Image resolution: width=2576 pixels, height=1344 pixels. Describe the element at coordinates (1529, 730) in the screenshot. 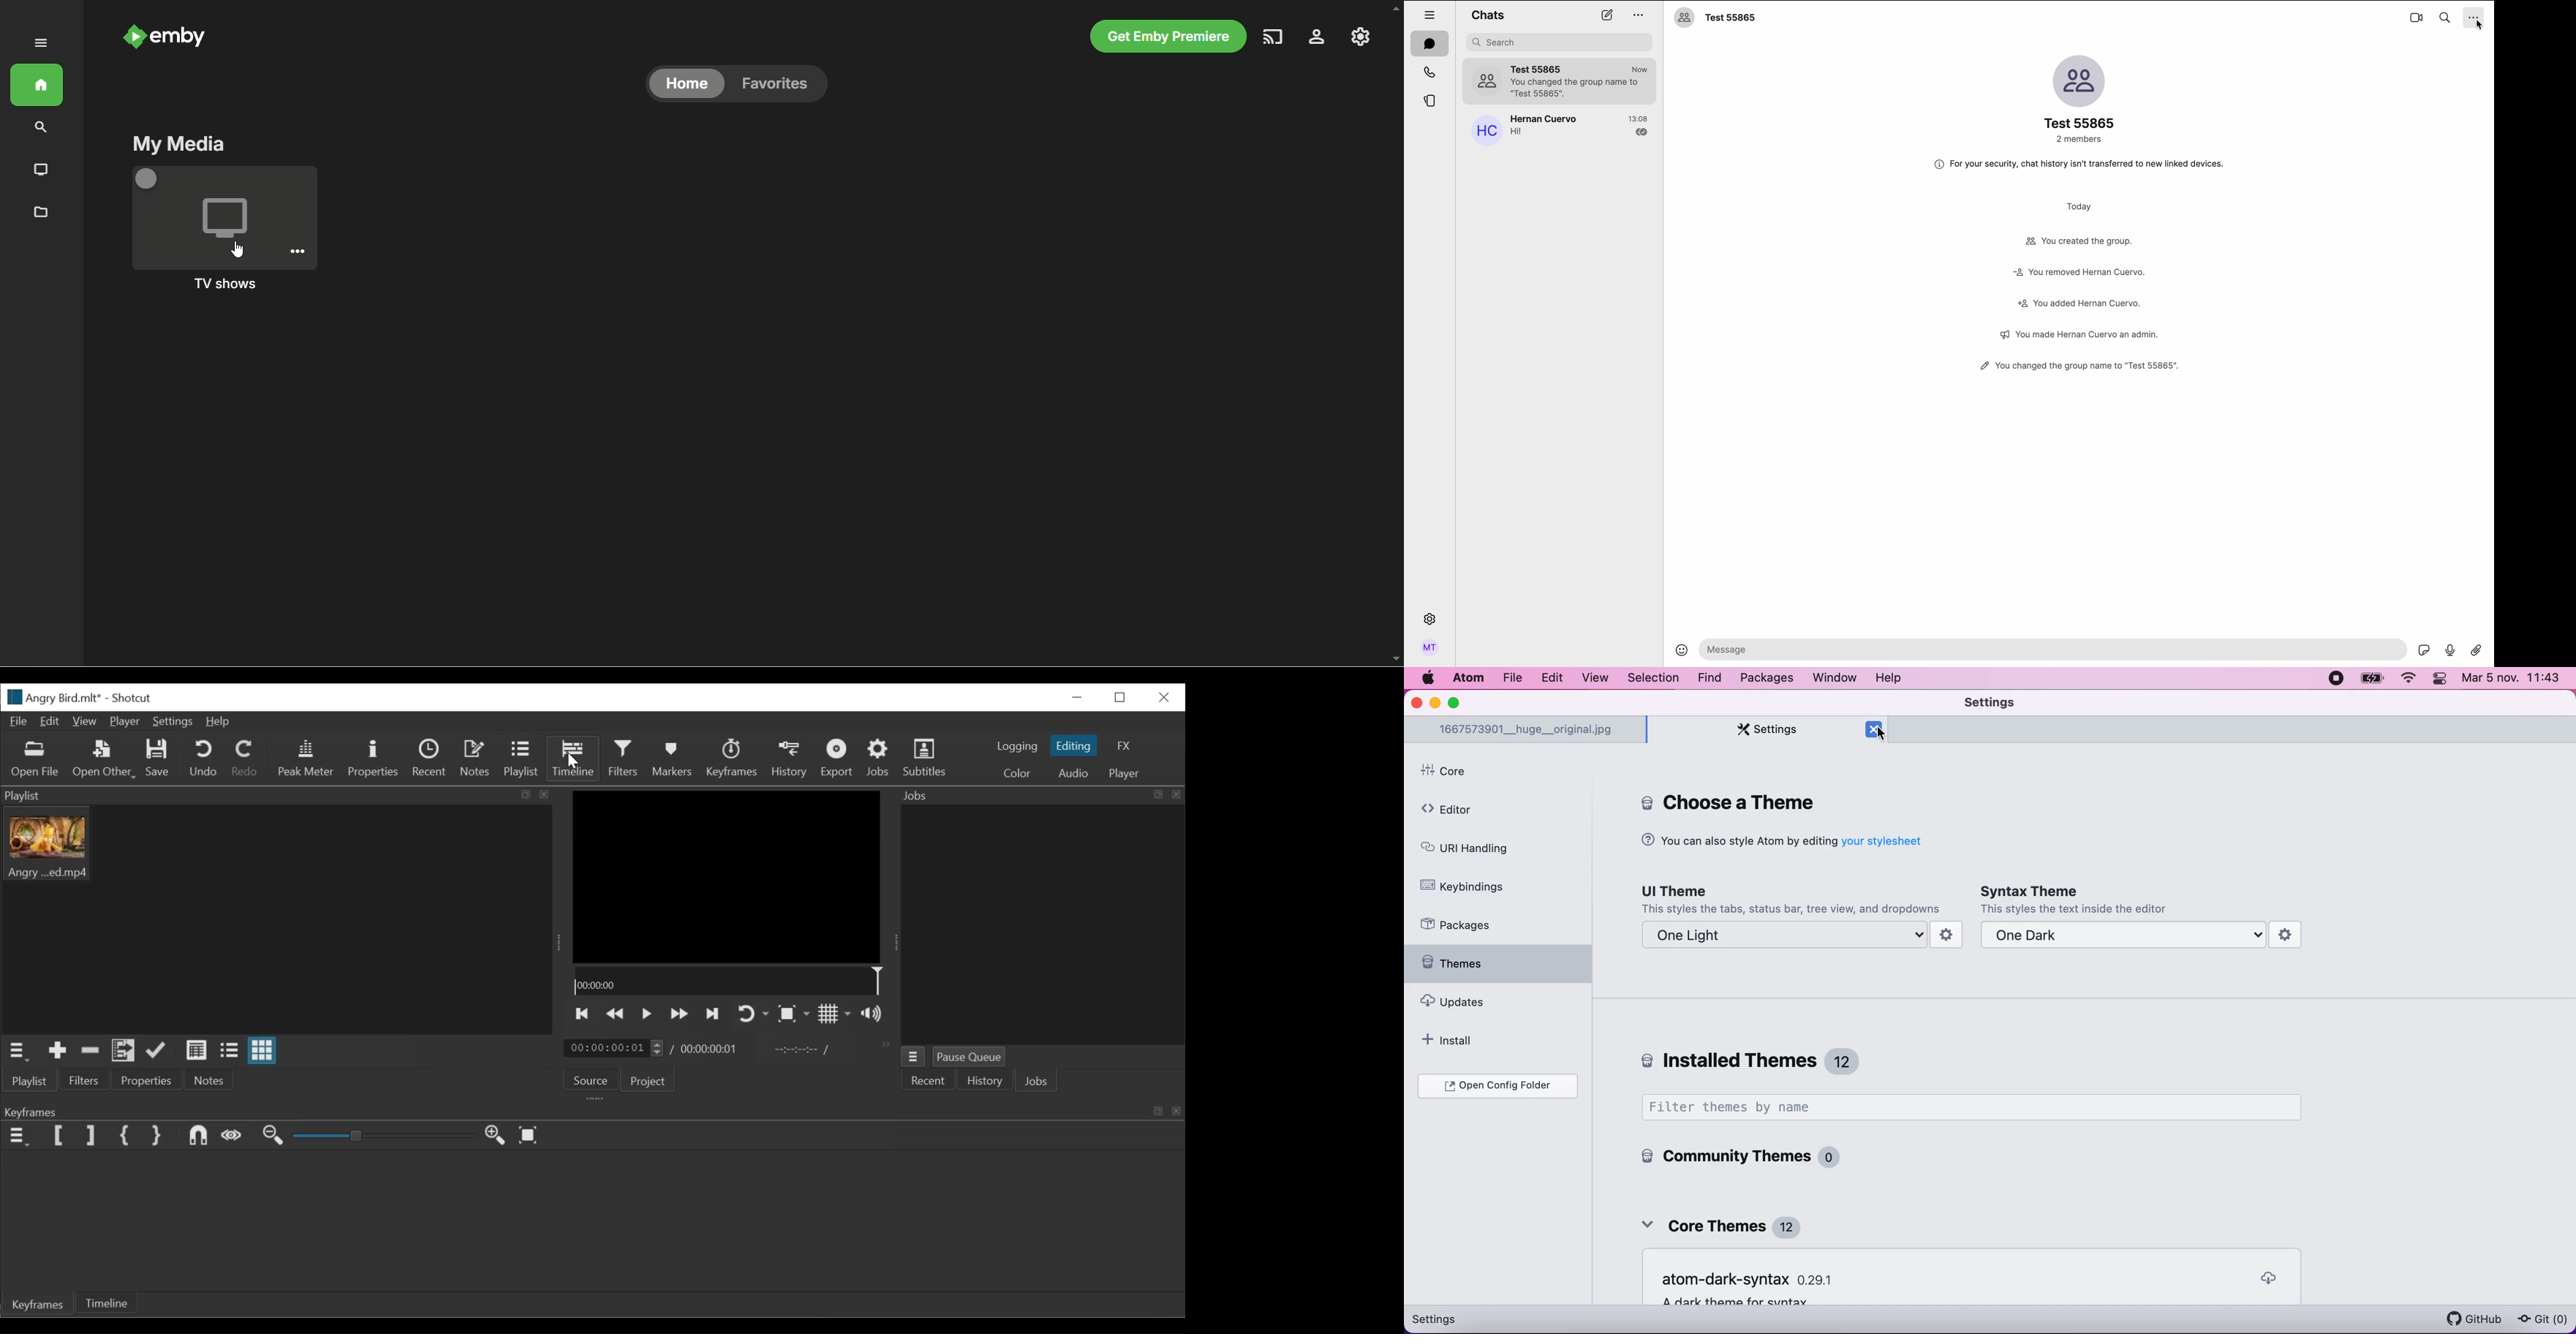

I see `1667573901__huge__original.jpg` at that location.